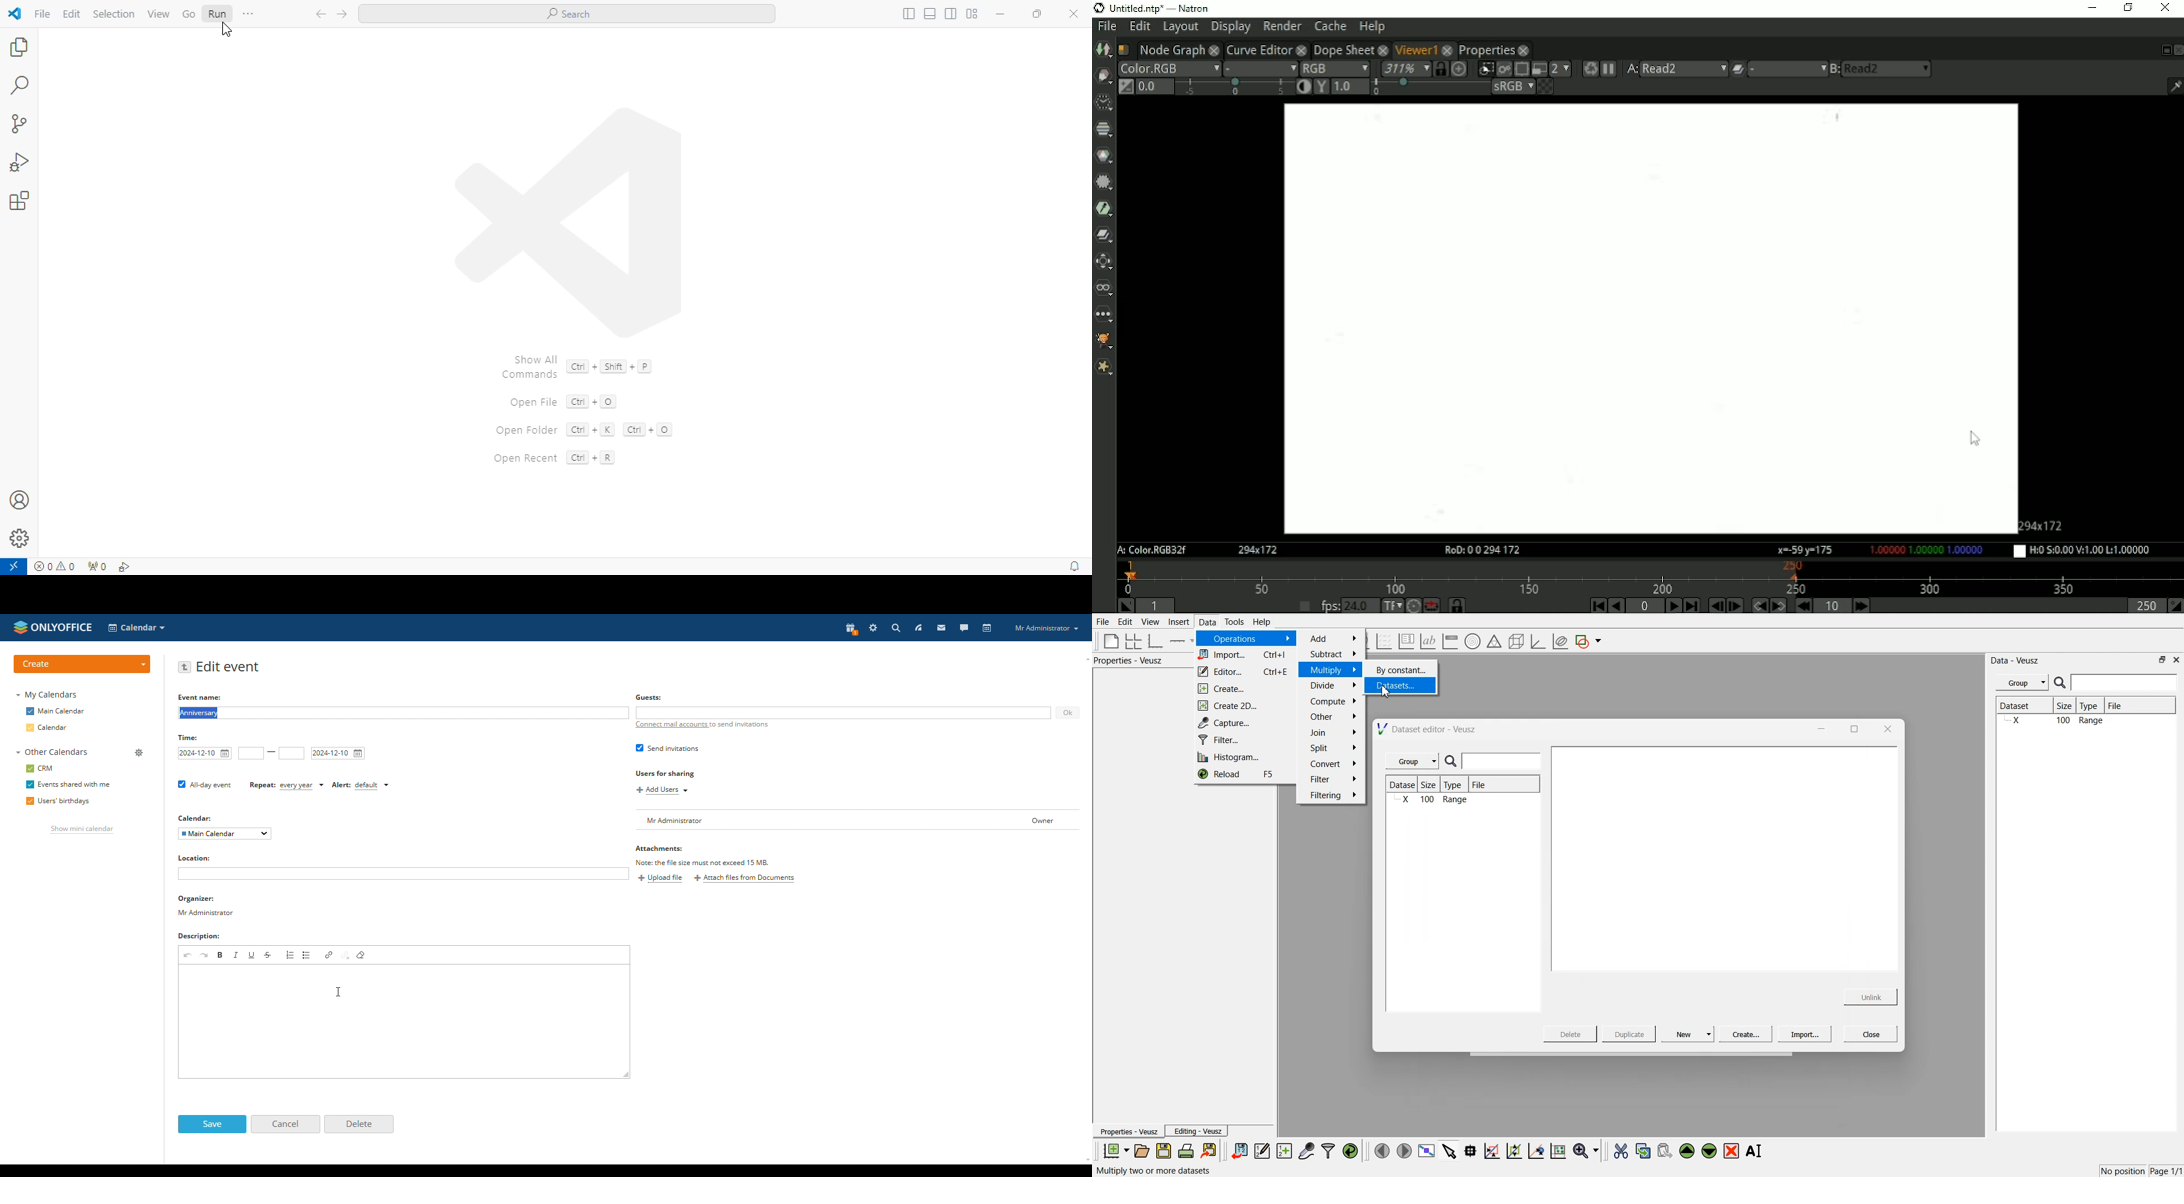 This screenshot has height=1204, width=2184. I want to click on Editing - Veusz, so click(1198, 1131).